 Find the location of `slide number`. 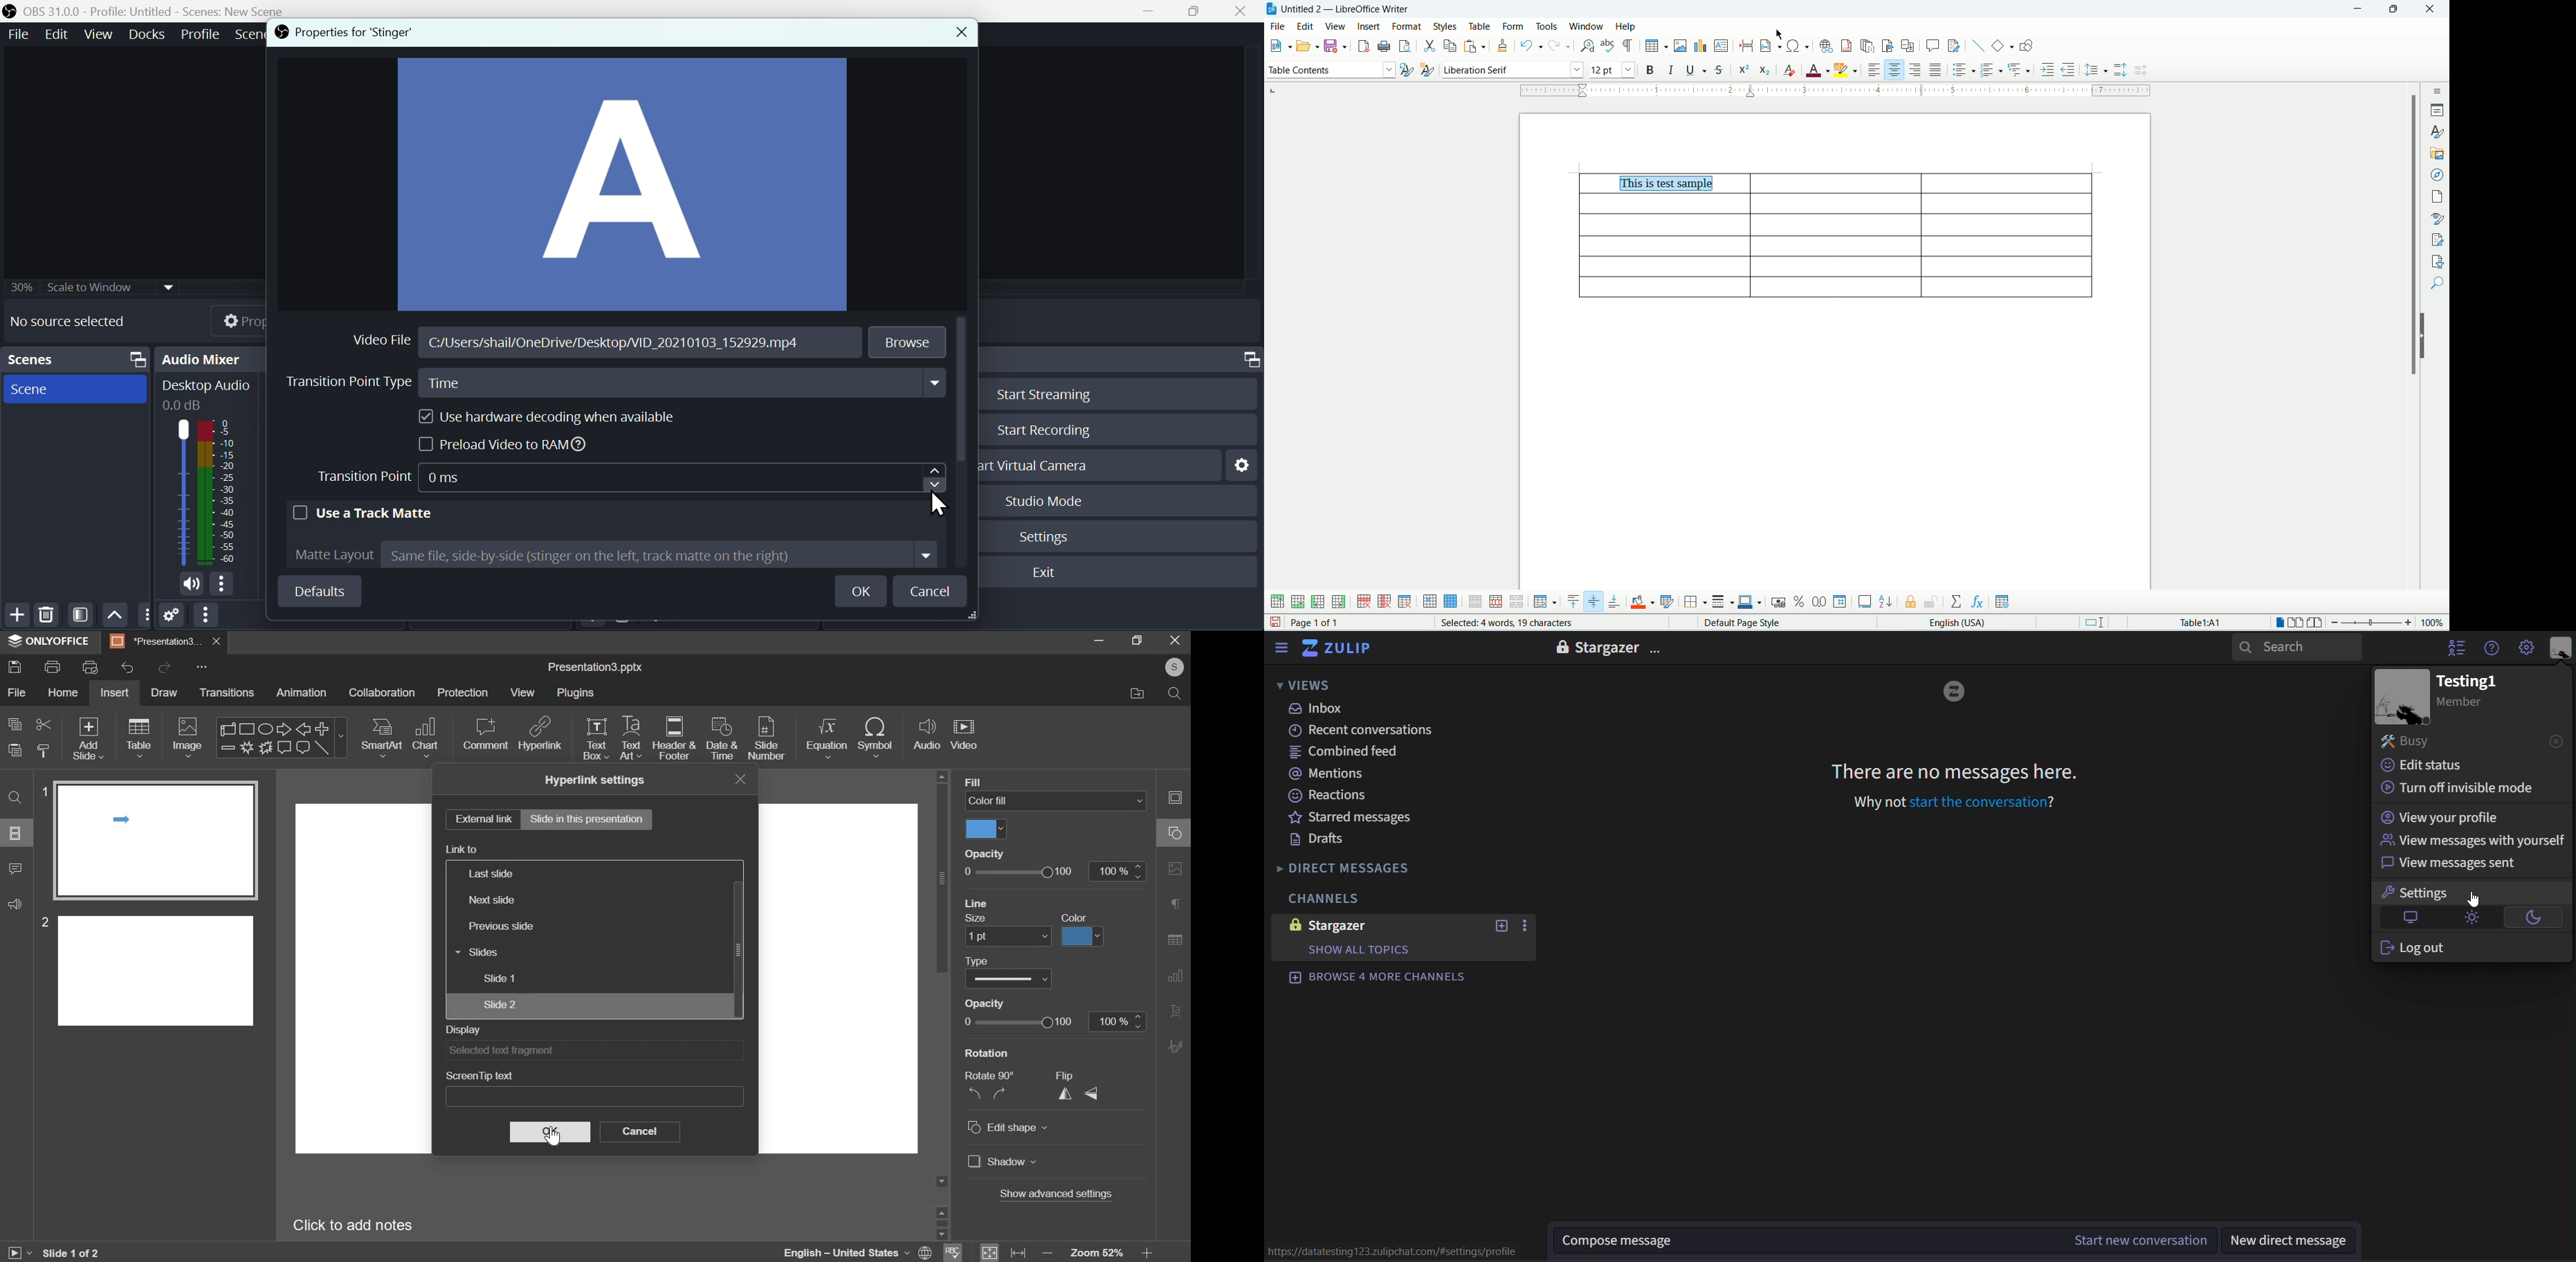

slide number is located at coordinates (42, 790).